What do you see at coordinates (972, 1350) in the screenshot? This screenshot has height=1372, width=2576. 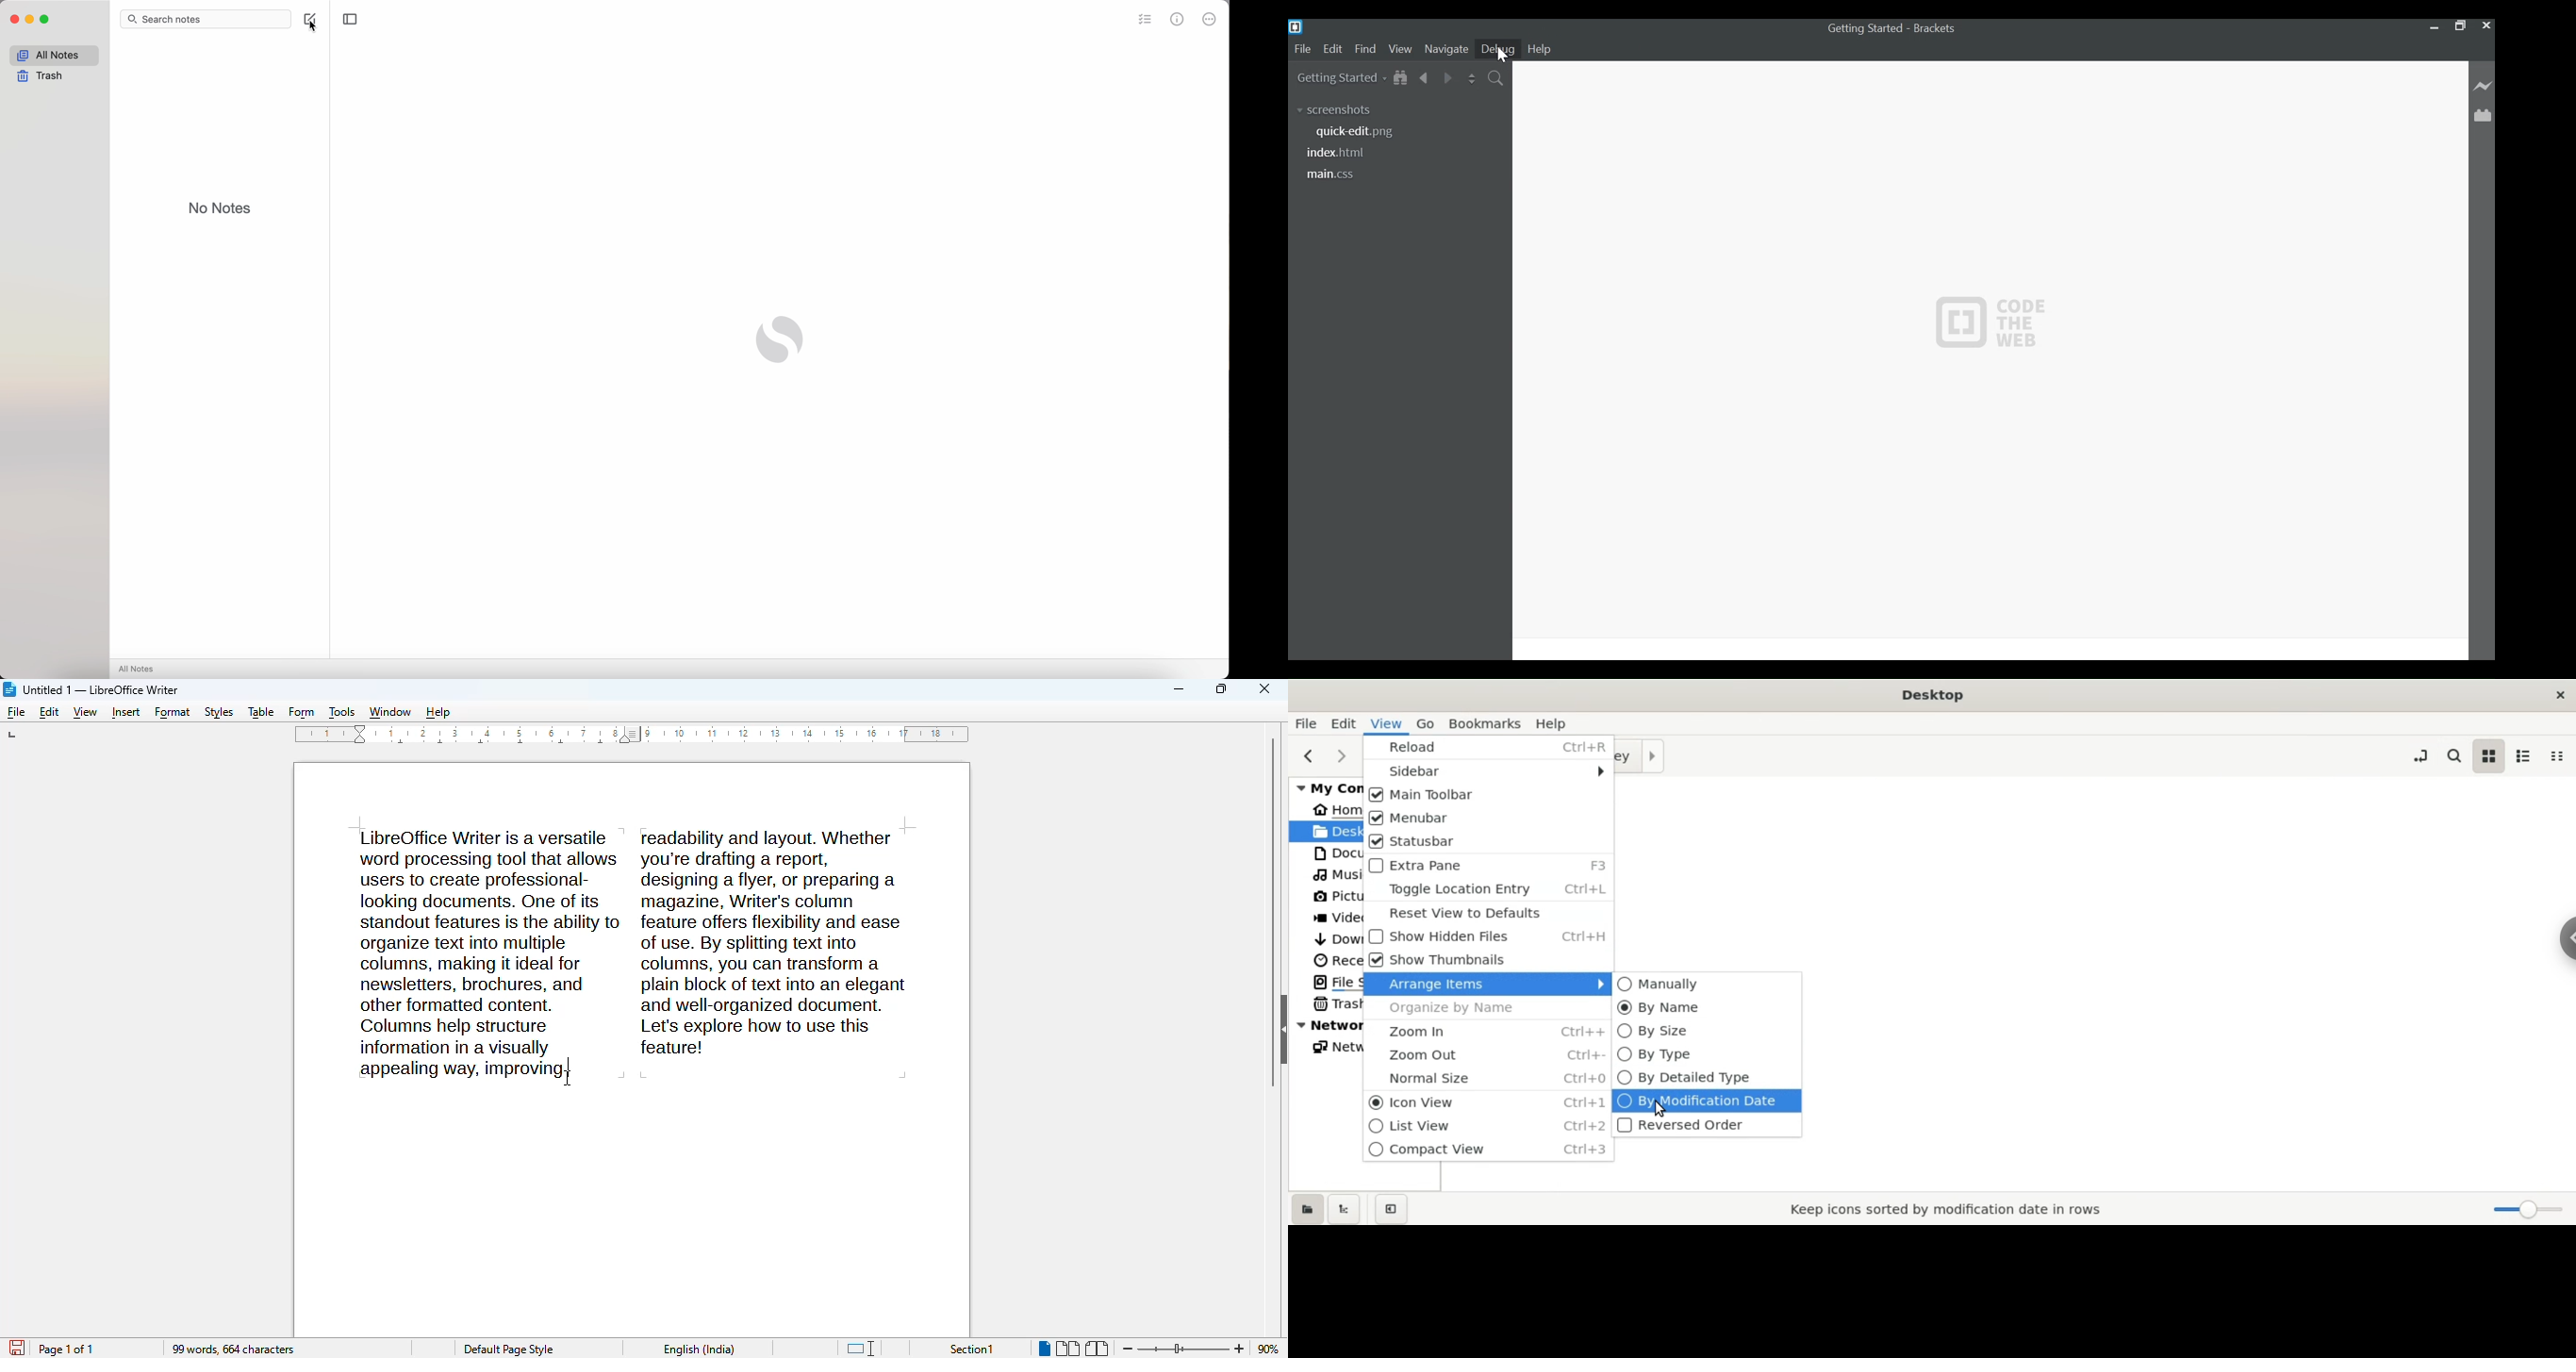 I see `section 1` at bounding box center [972, 1350].